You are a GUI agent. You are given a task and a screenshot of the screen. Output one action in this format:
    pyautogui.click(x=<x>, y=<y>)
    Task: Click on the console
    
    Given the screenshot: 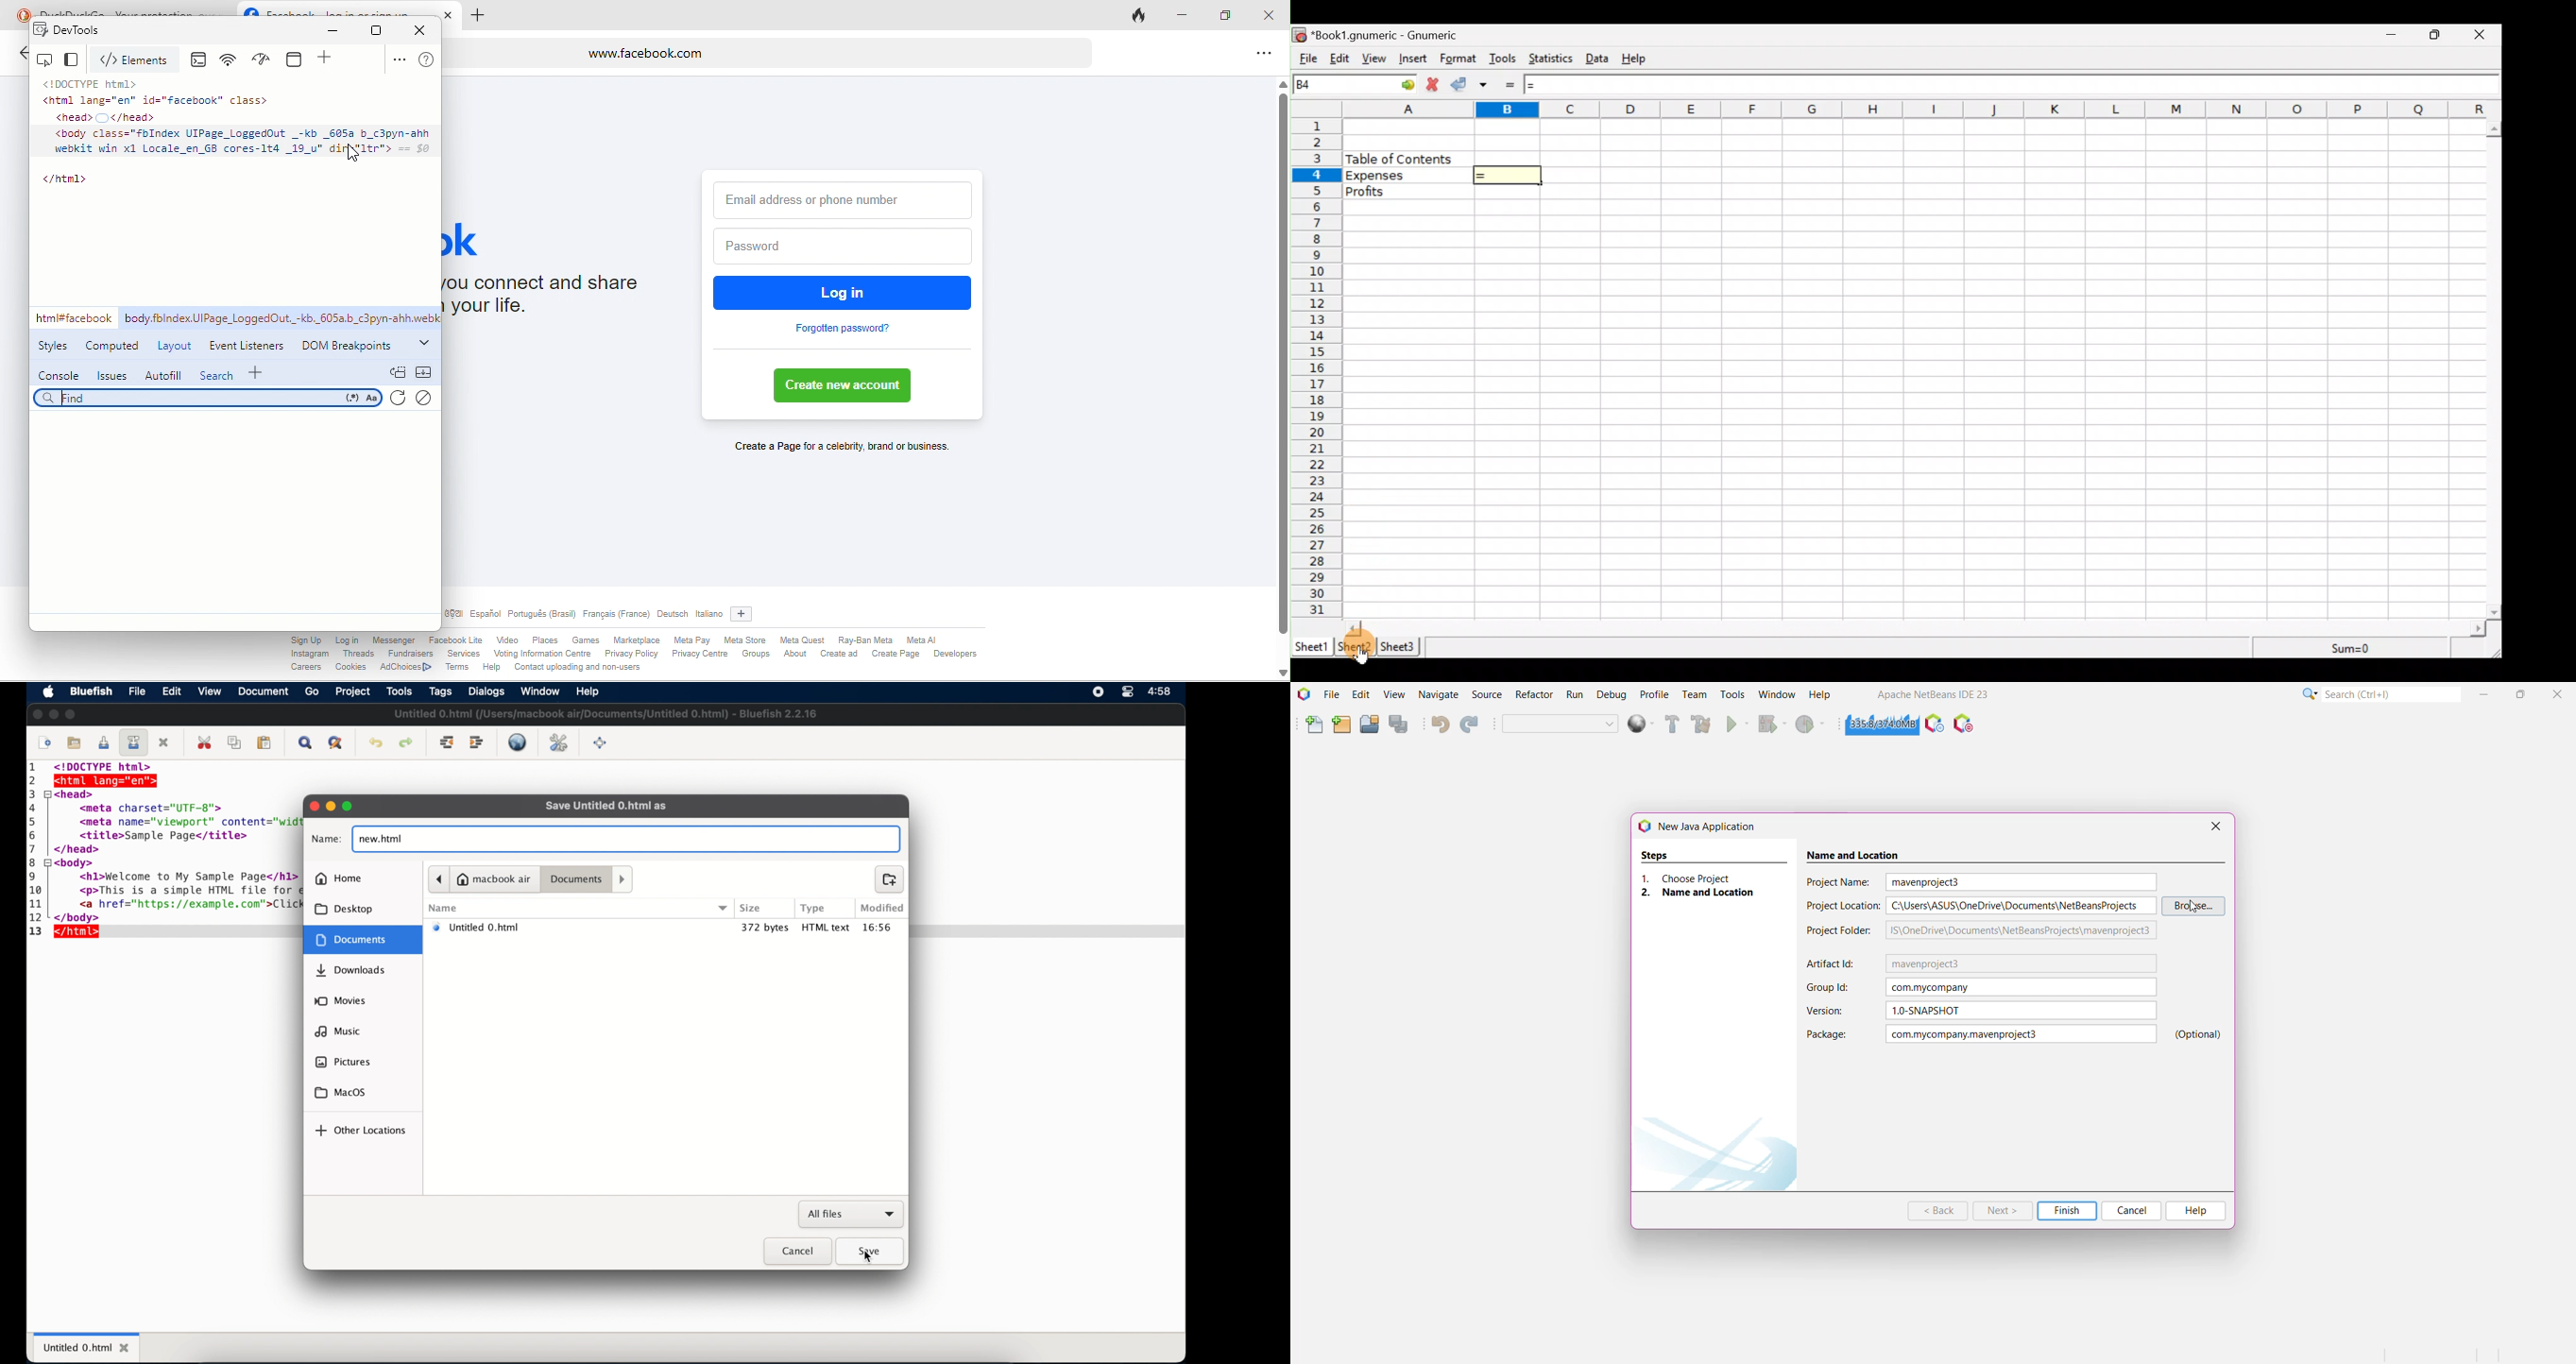 What is the action you would take?
    pyautogui.click(x=202, y=60)
    